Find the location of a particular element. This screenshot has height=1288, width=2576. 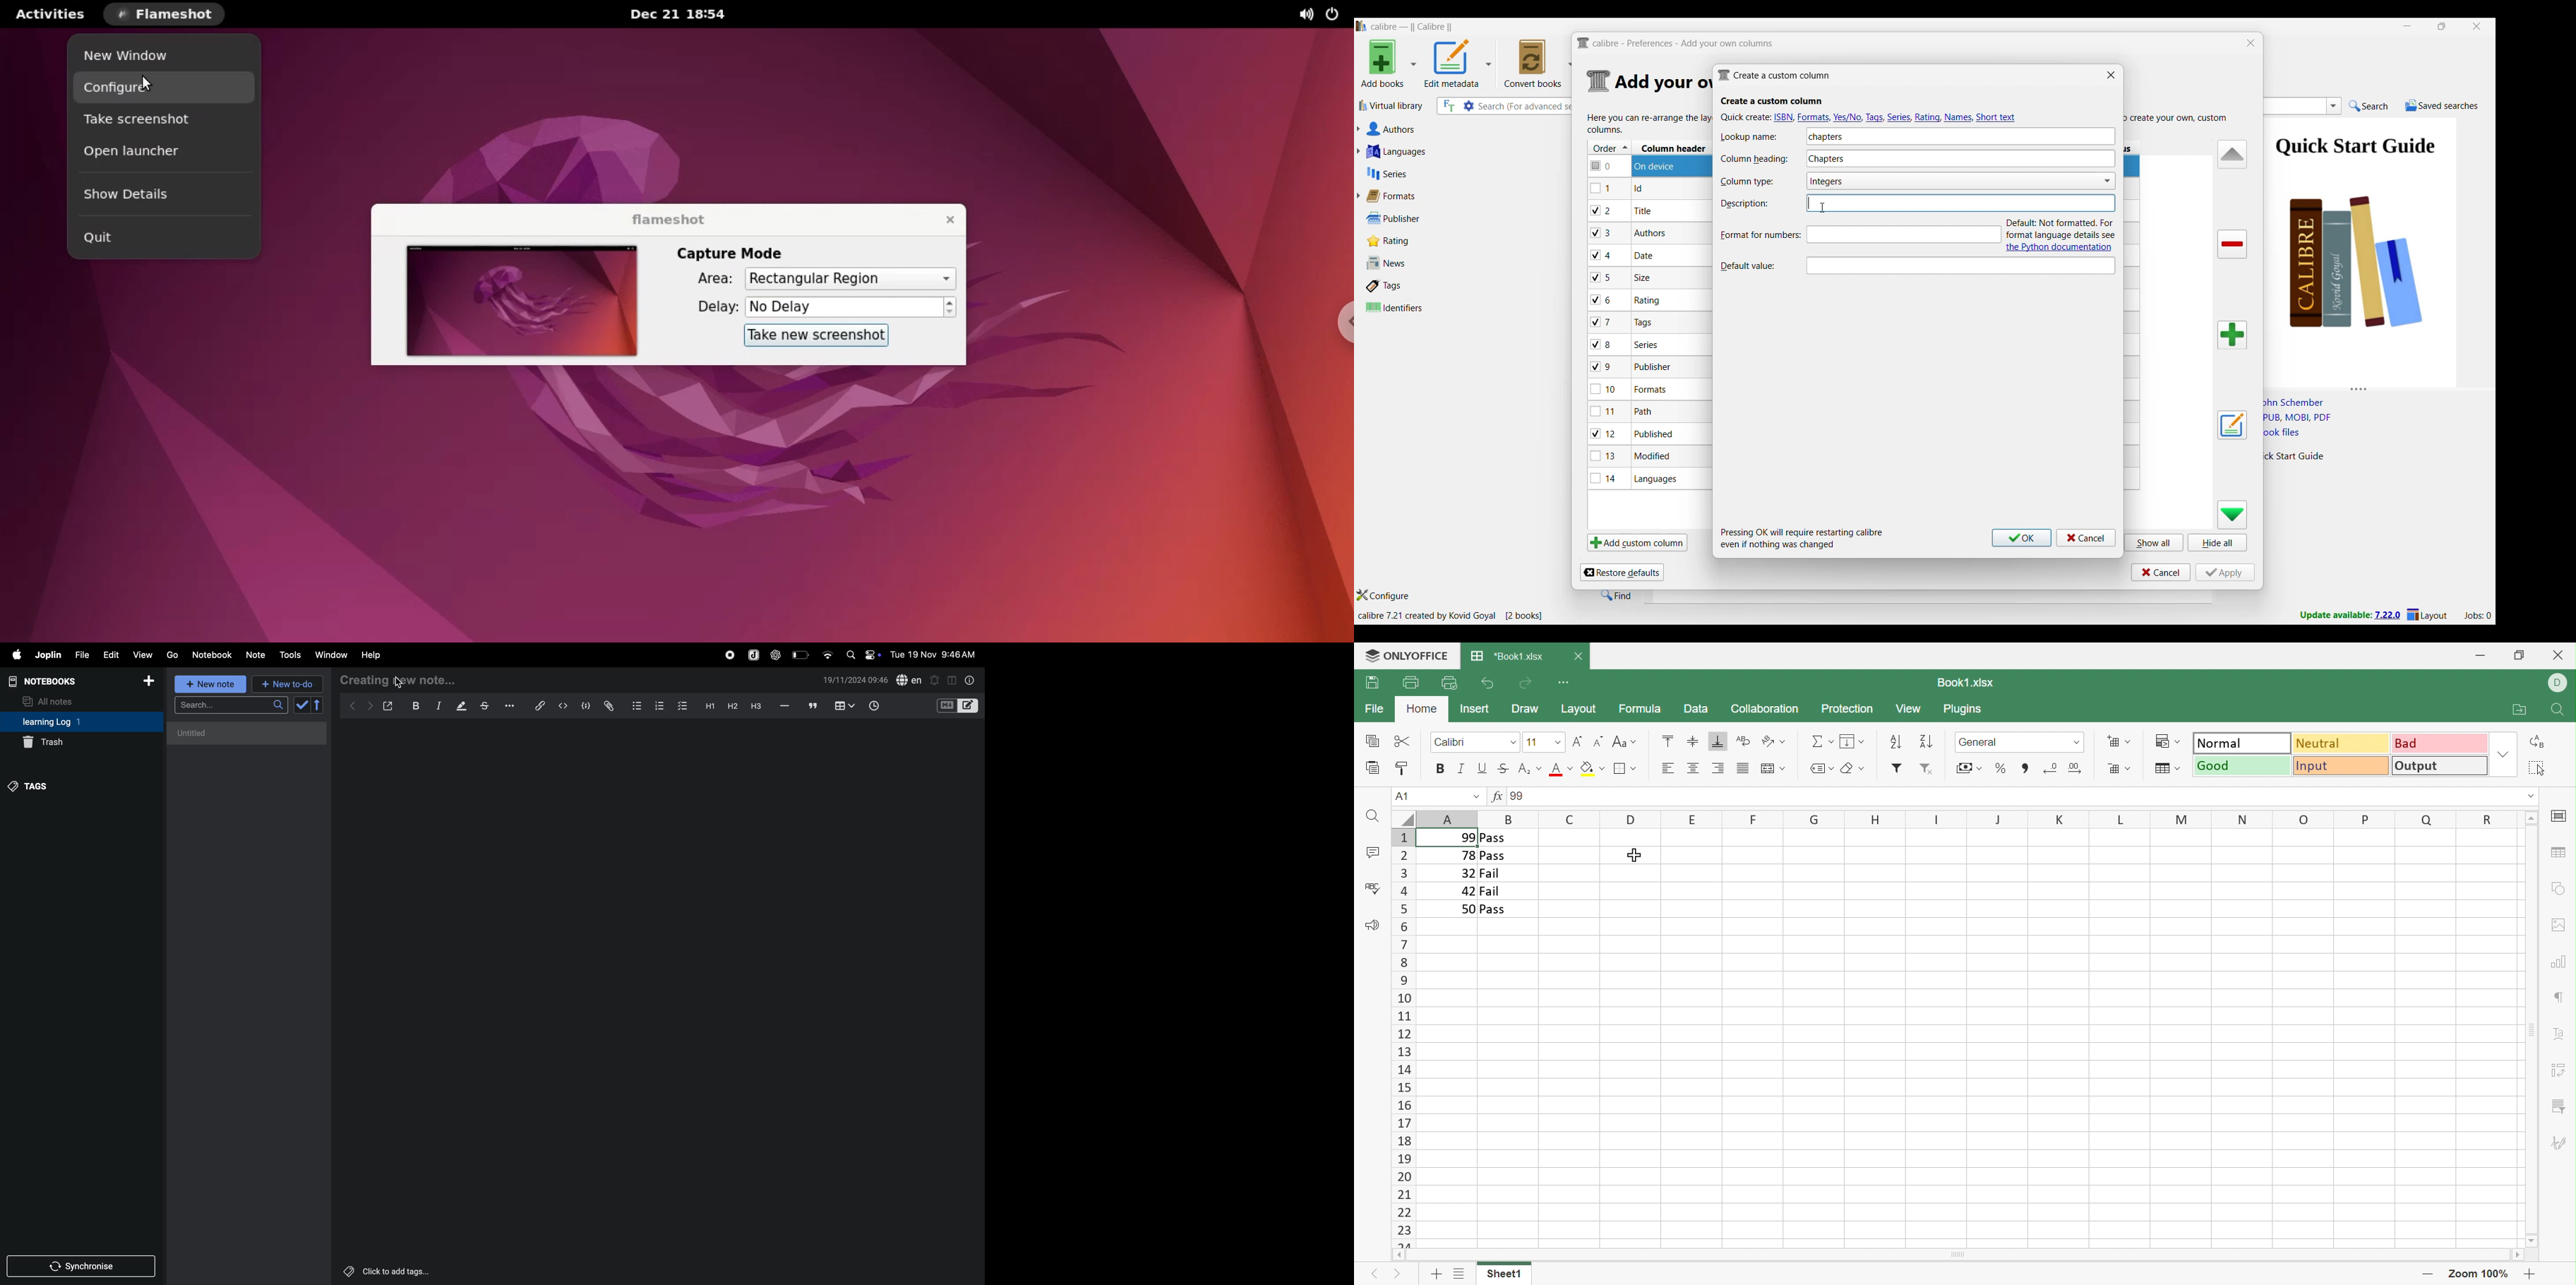

Data is located at coordinates (1694, 708).